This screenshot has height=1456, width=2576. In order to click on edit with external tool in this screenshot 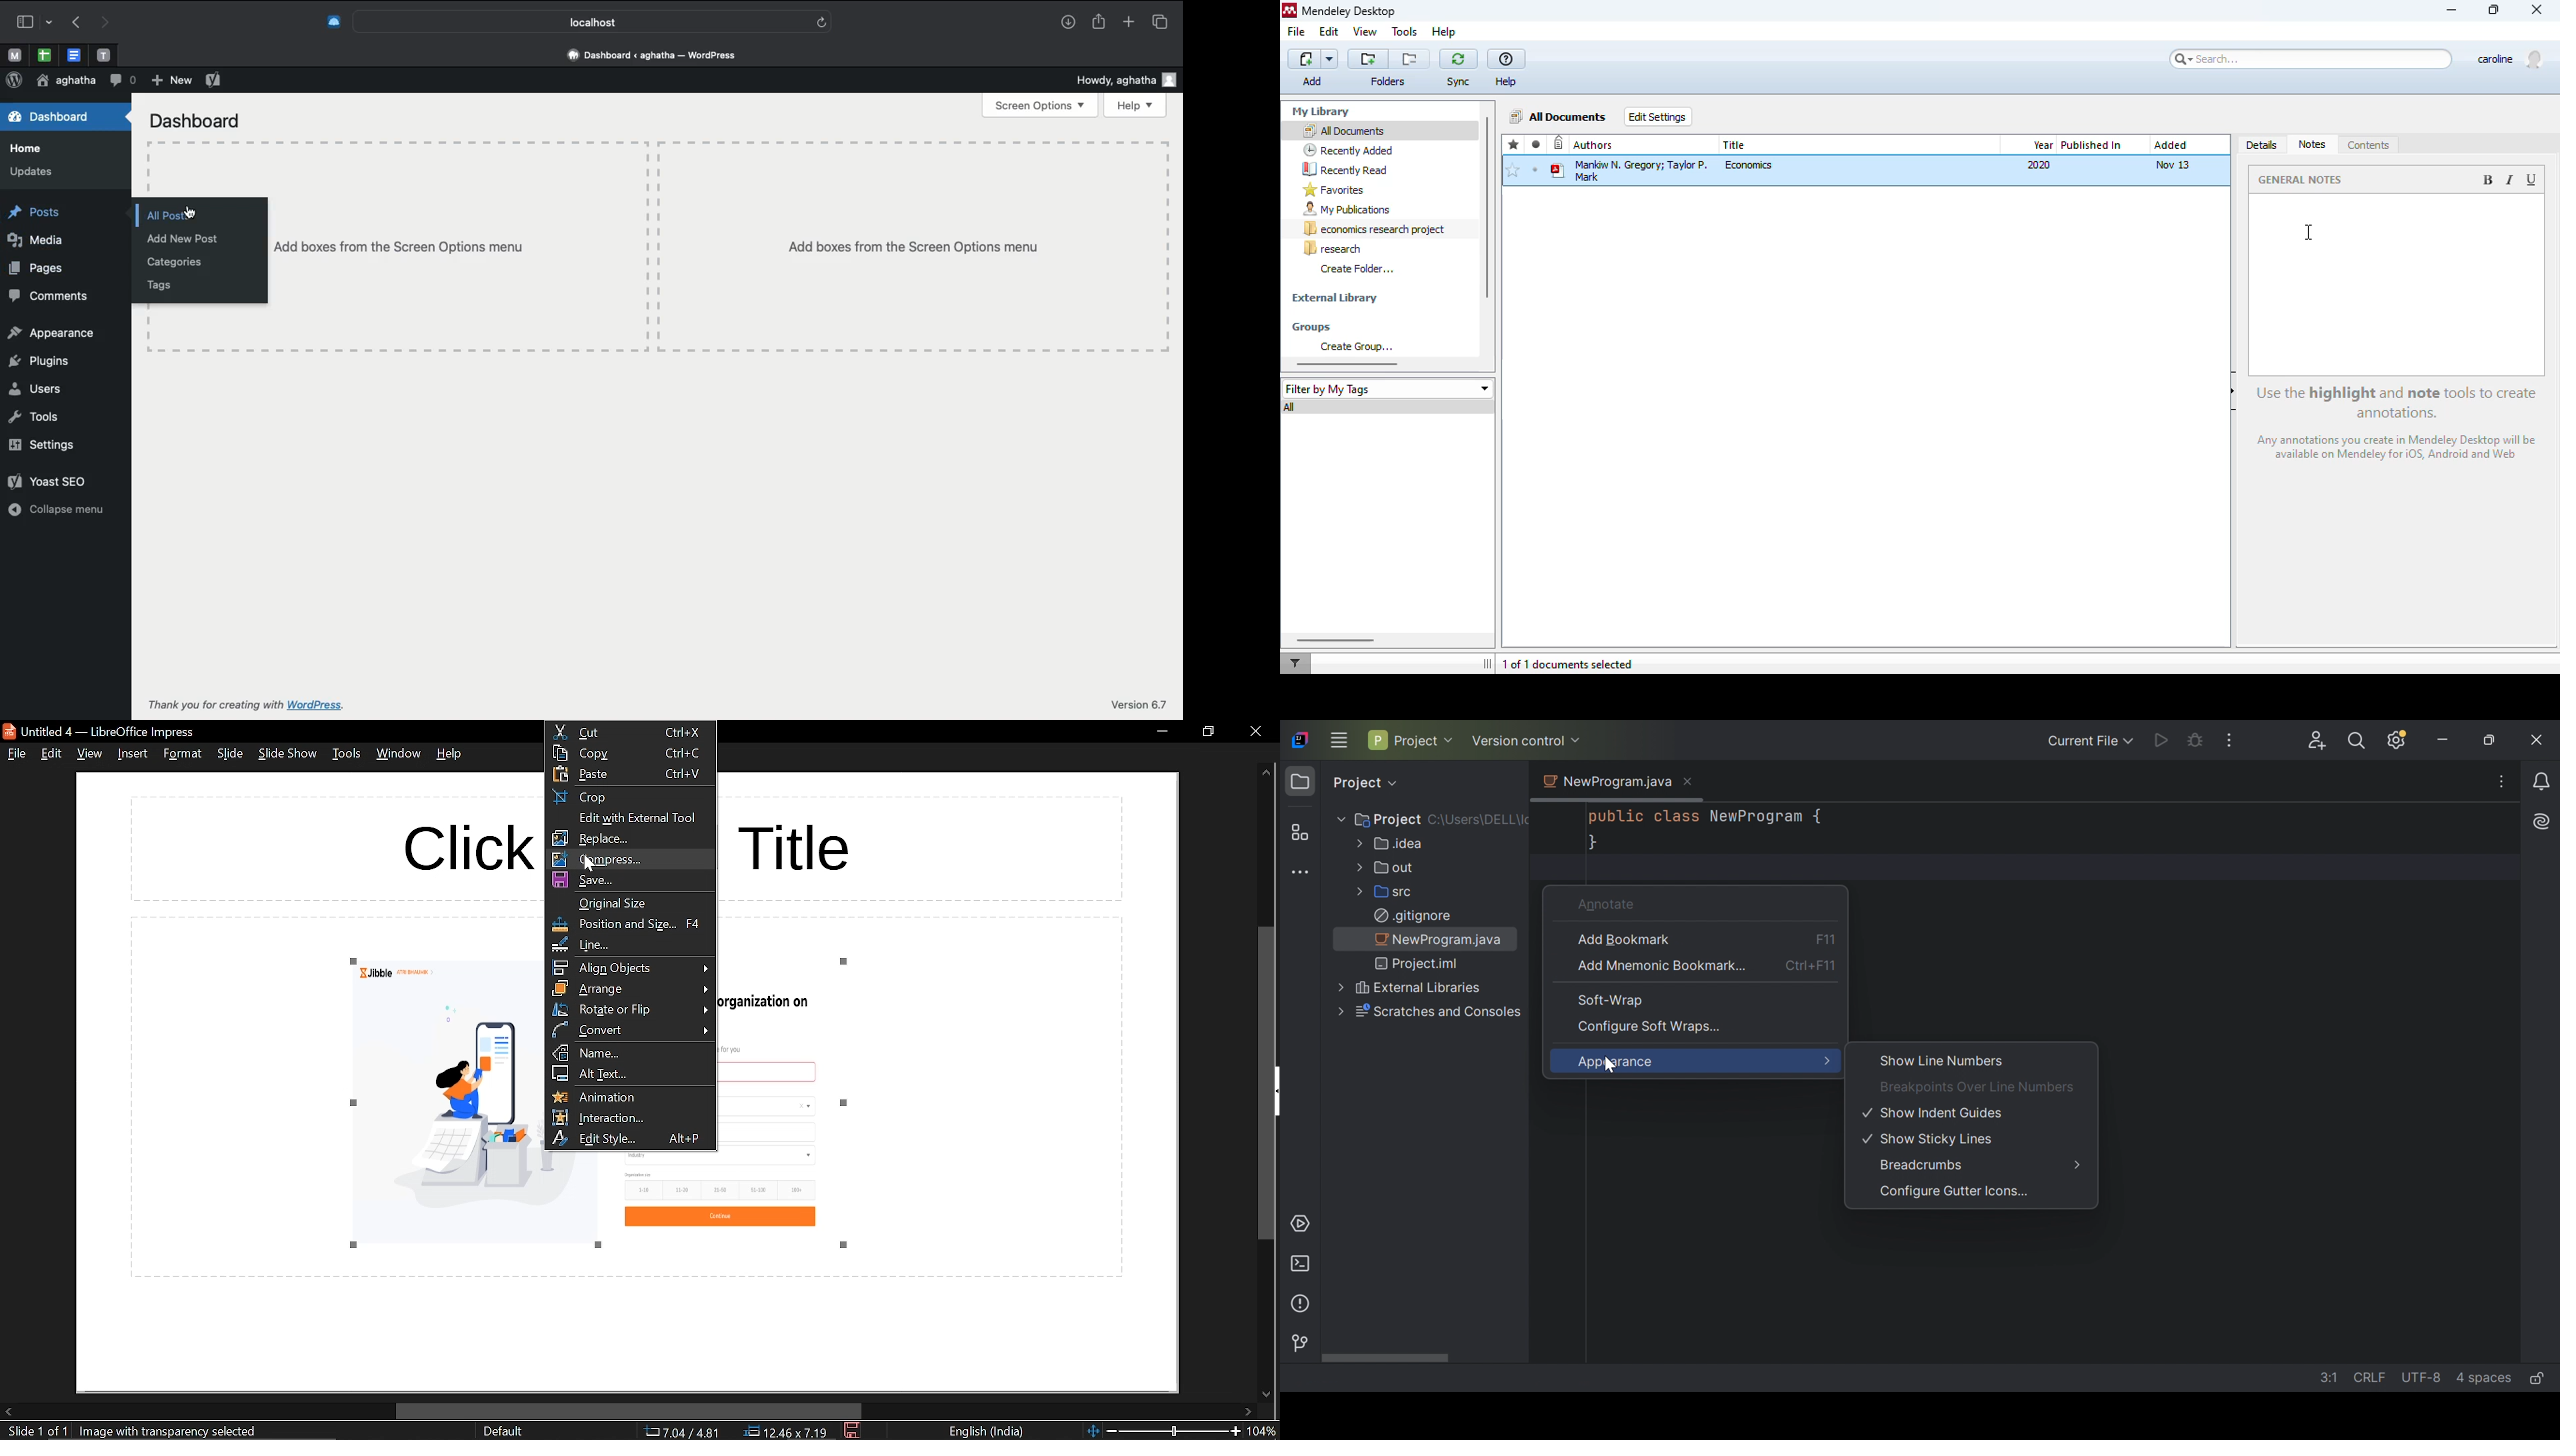, I will do `click(630, 816)`.